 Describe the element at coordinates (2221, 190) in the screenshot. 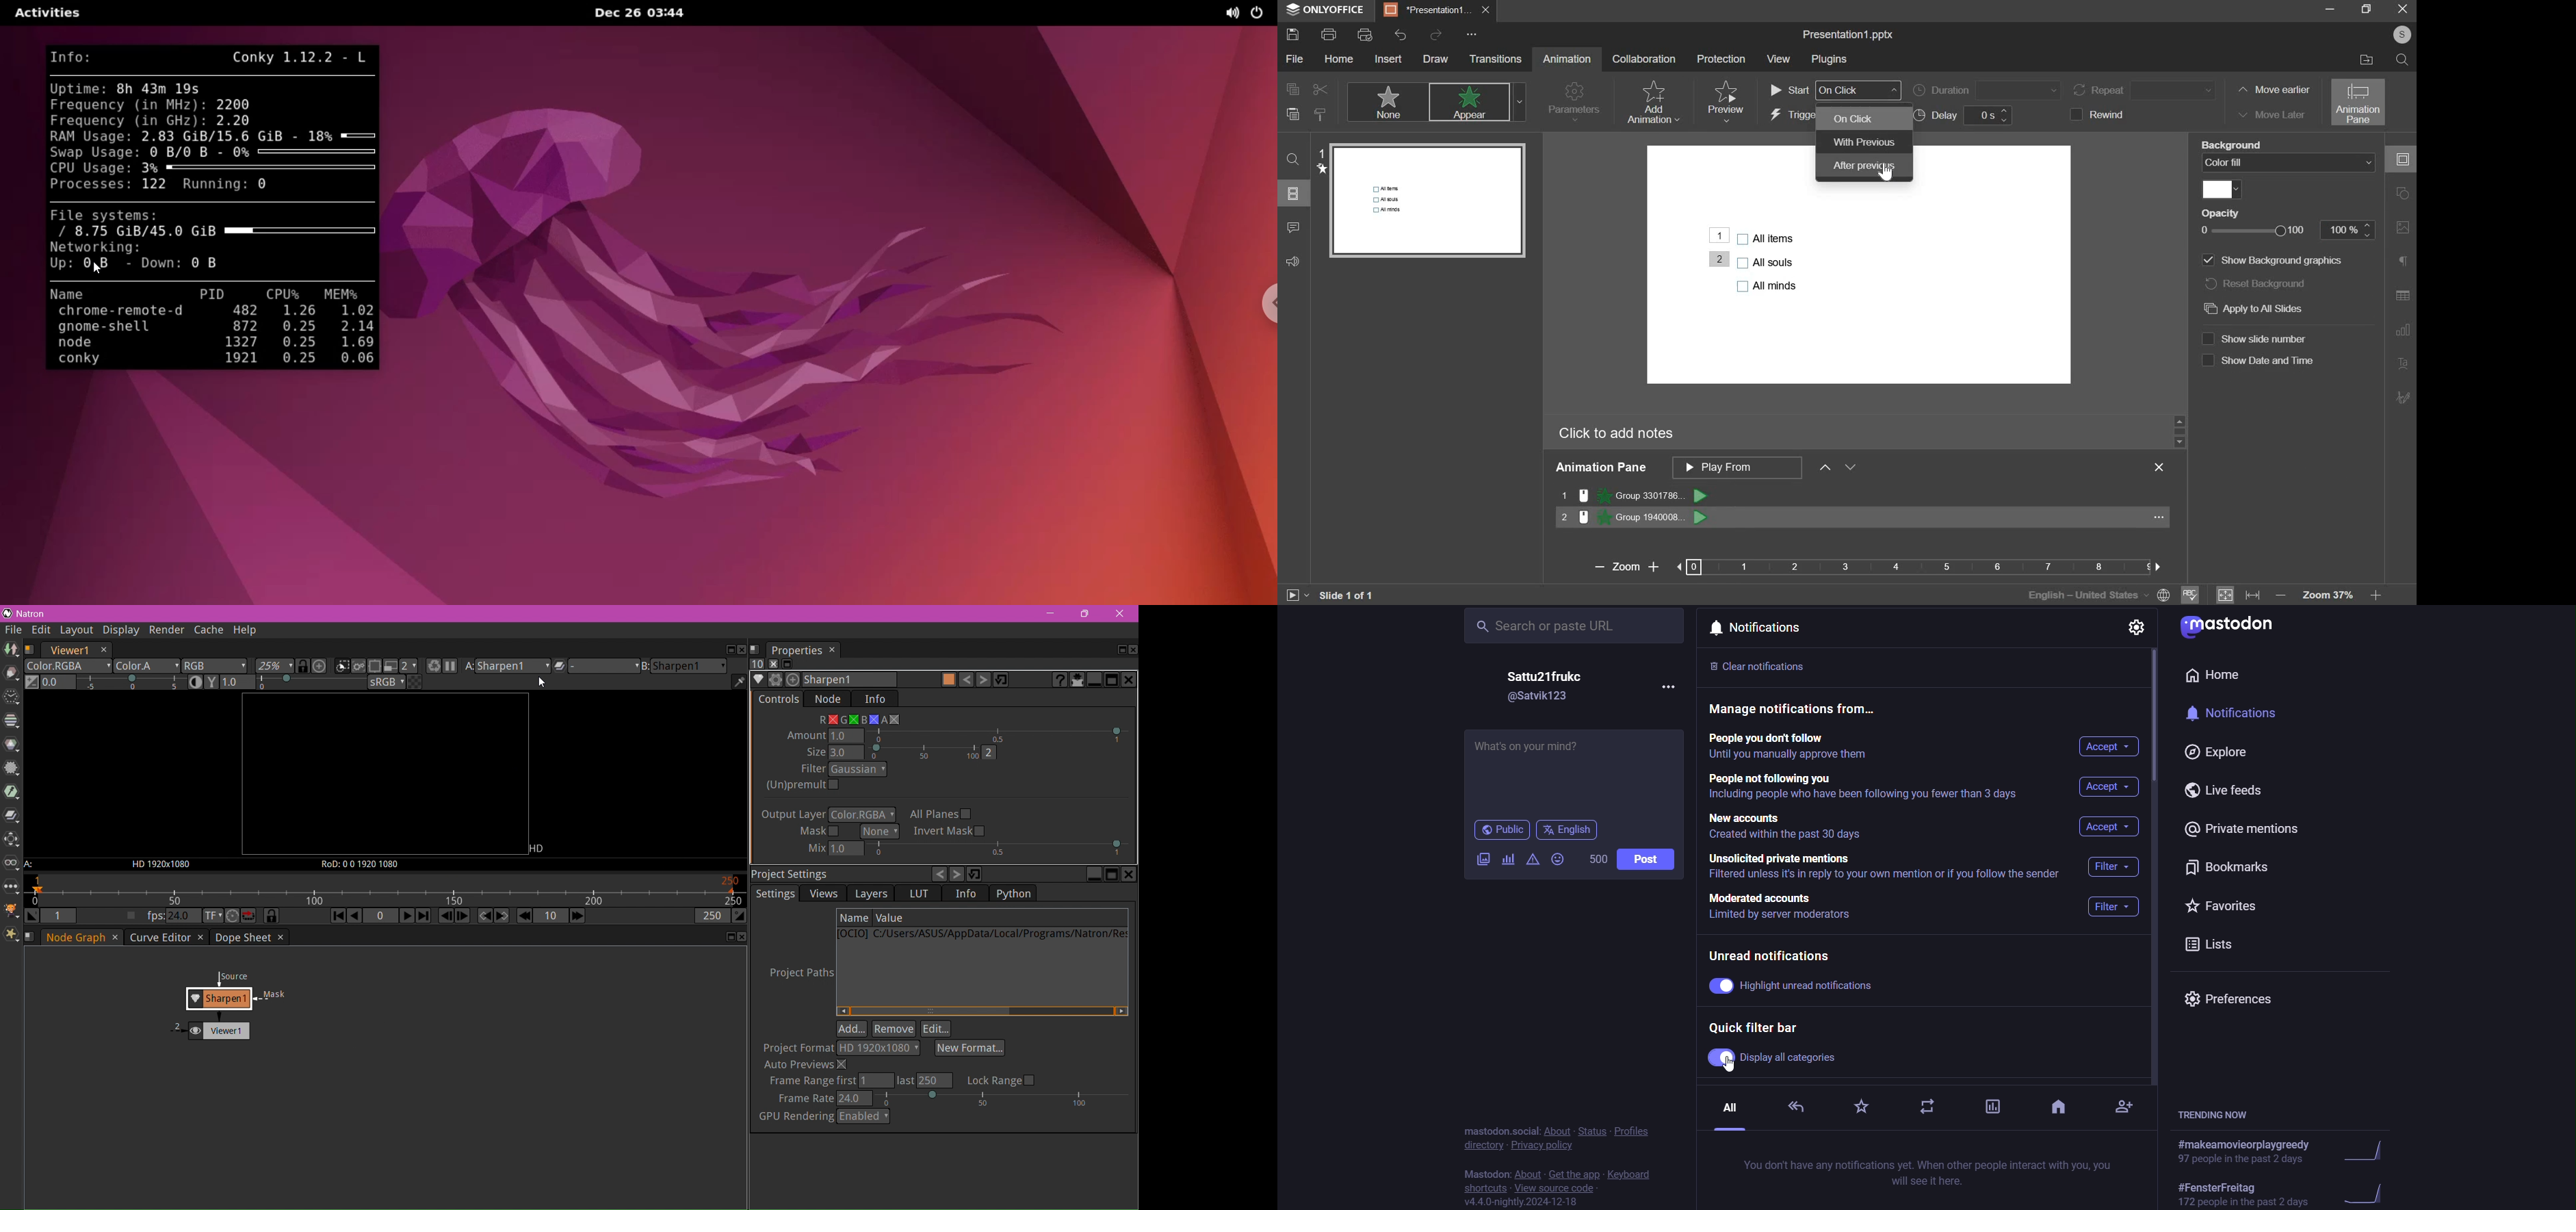

I see `fill color` at that location.